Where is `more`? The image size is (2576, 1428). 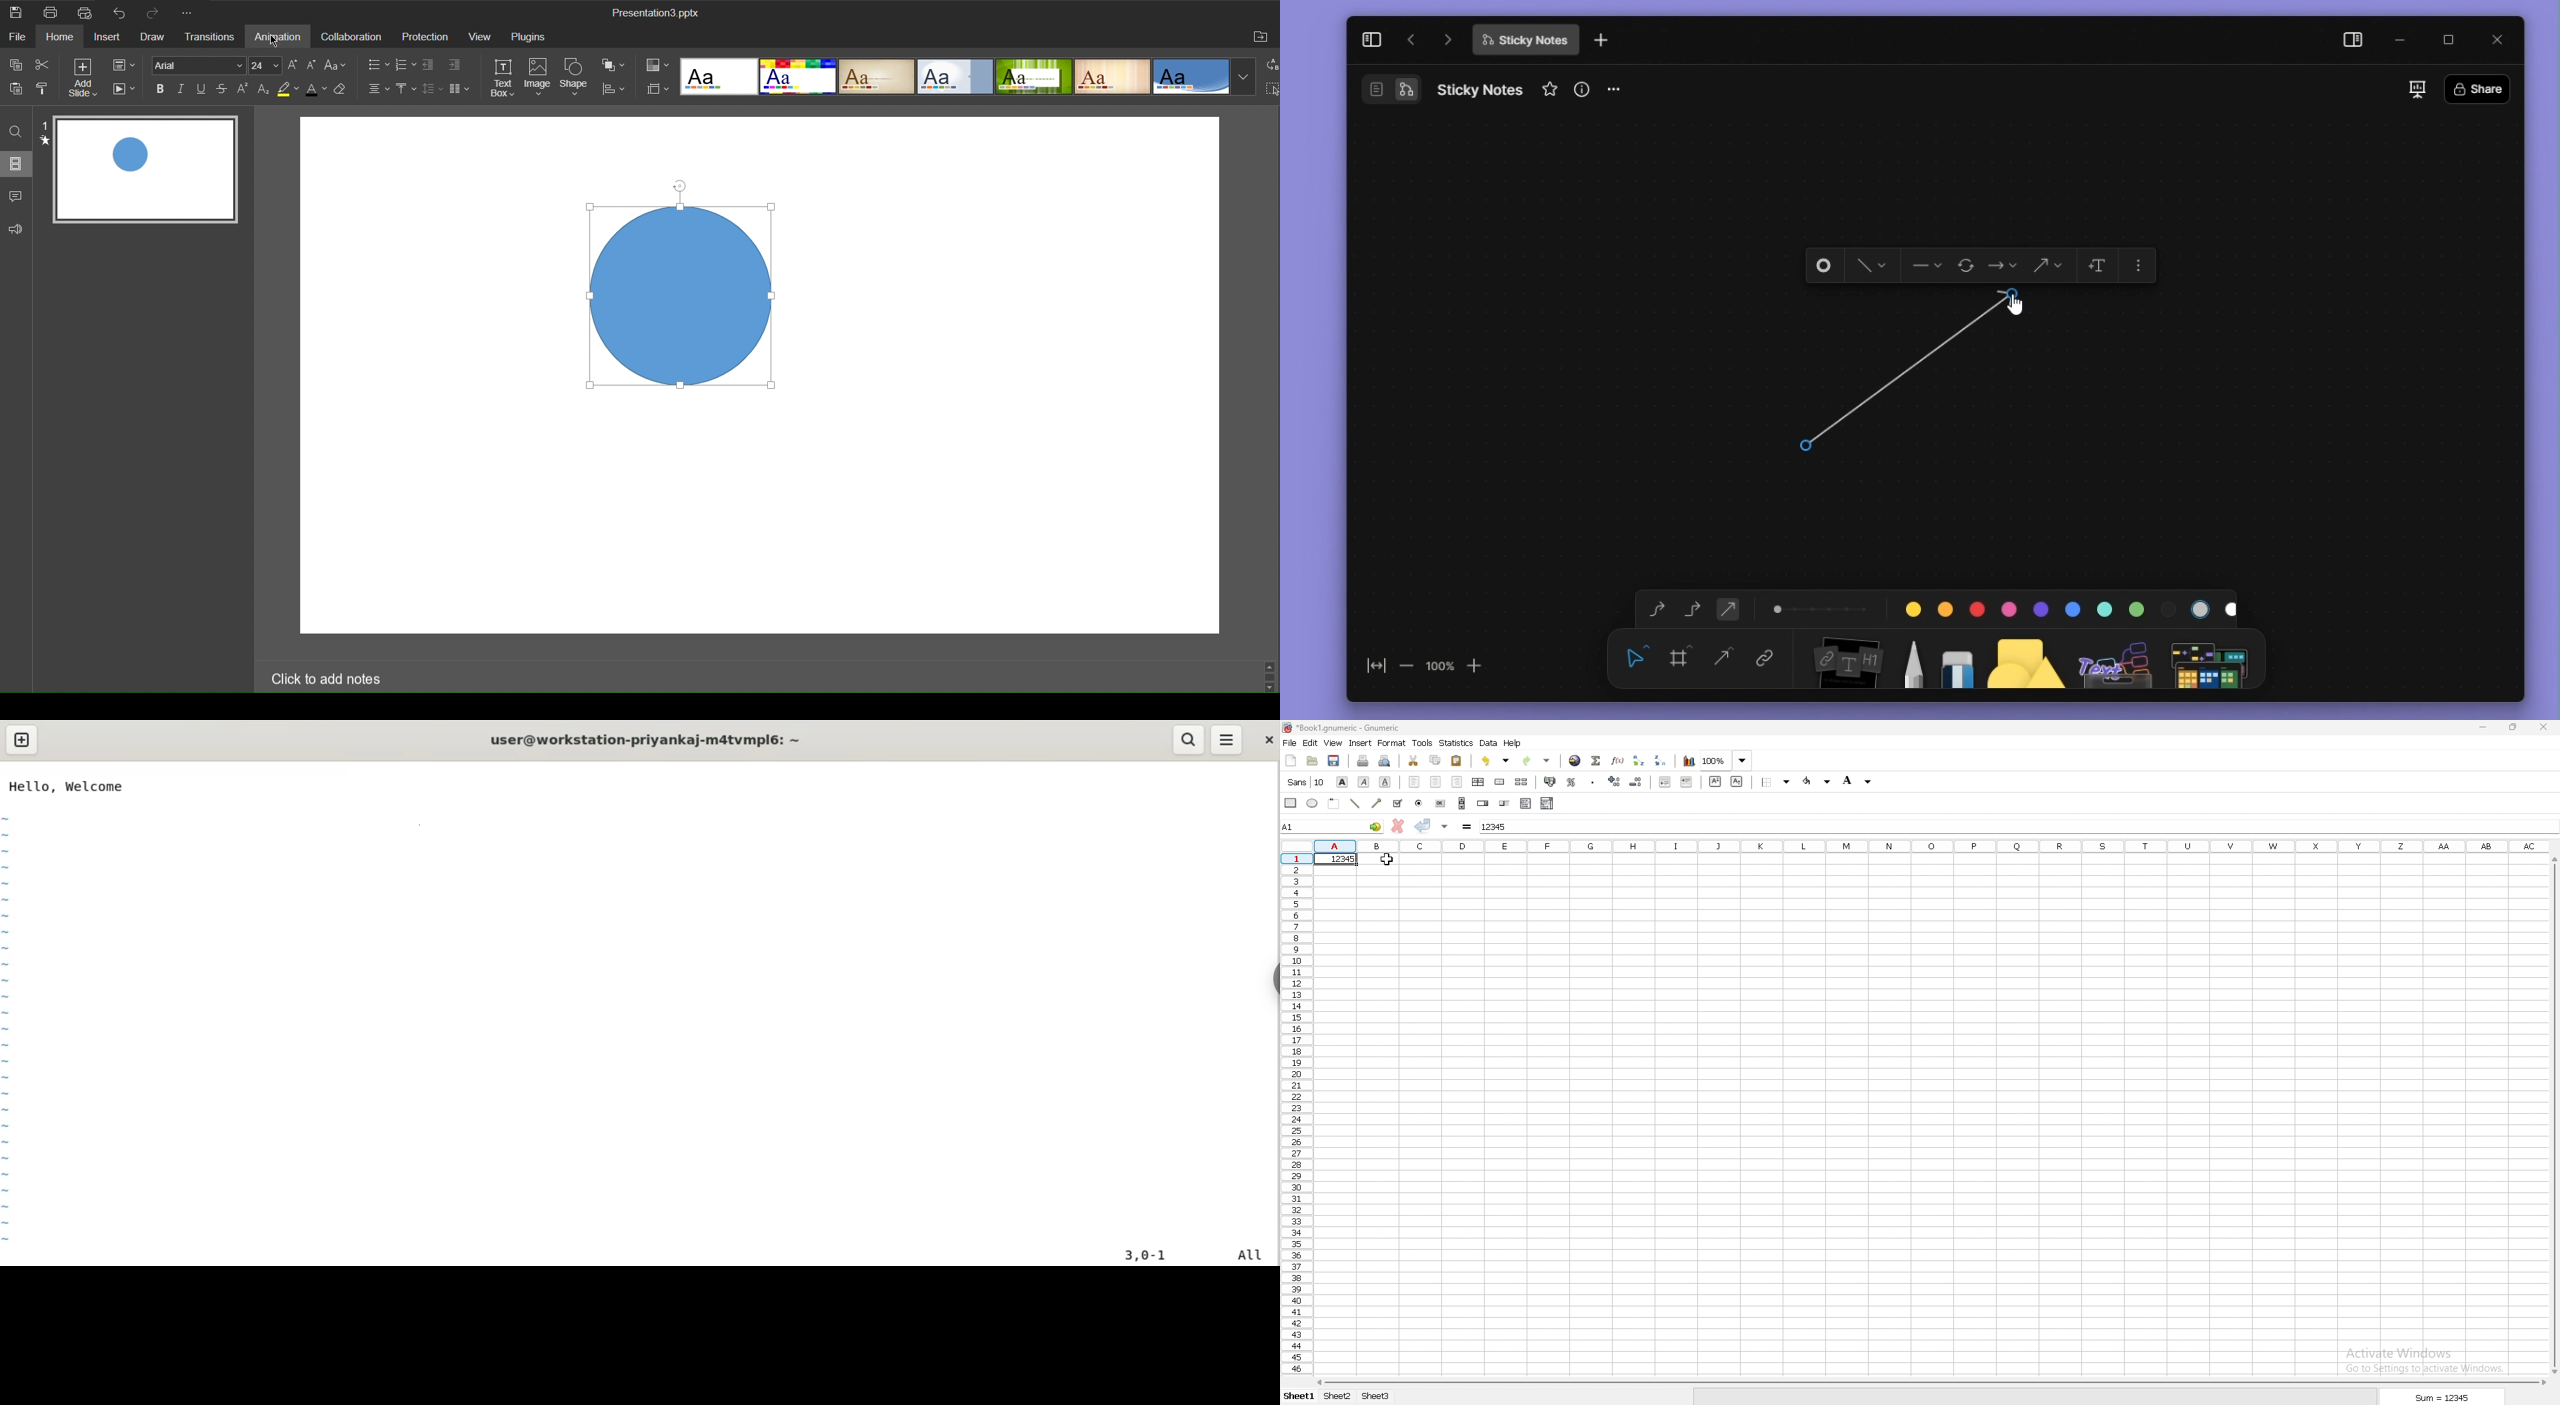 more is located at coordinates (1621, 90).